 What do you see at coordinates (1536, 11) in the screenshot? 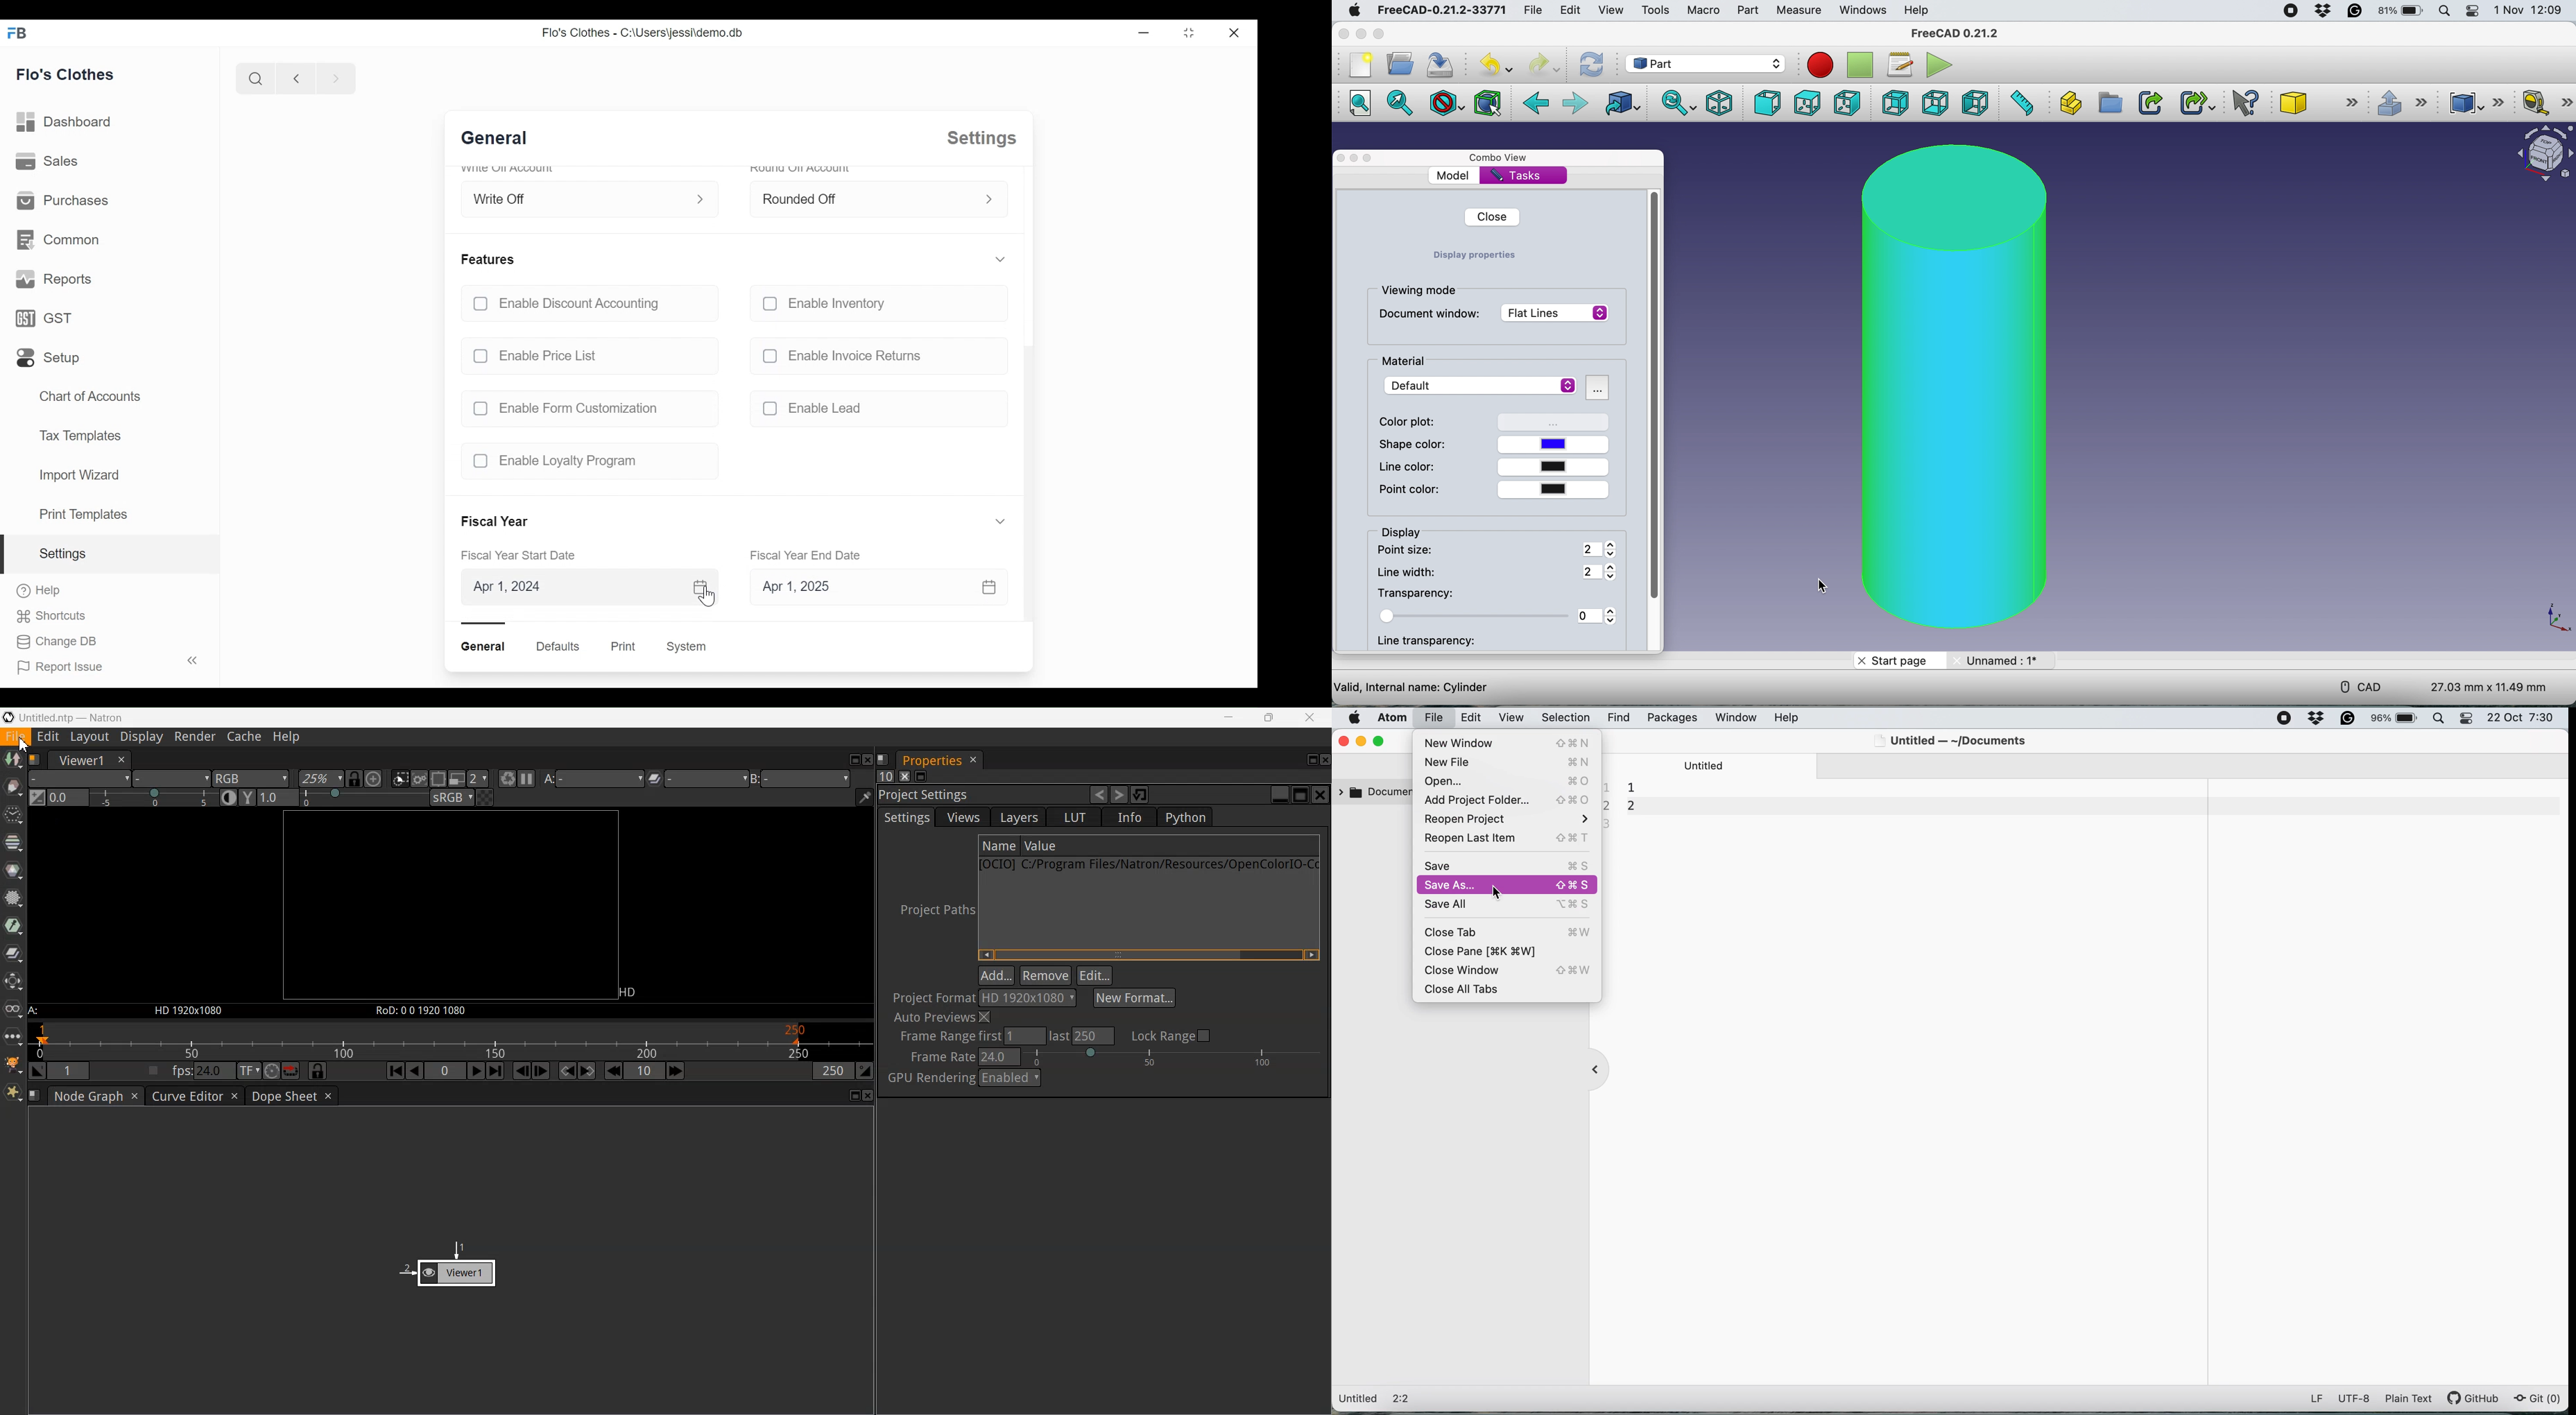
I see `file` at bounding box center [1536, 11].